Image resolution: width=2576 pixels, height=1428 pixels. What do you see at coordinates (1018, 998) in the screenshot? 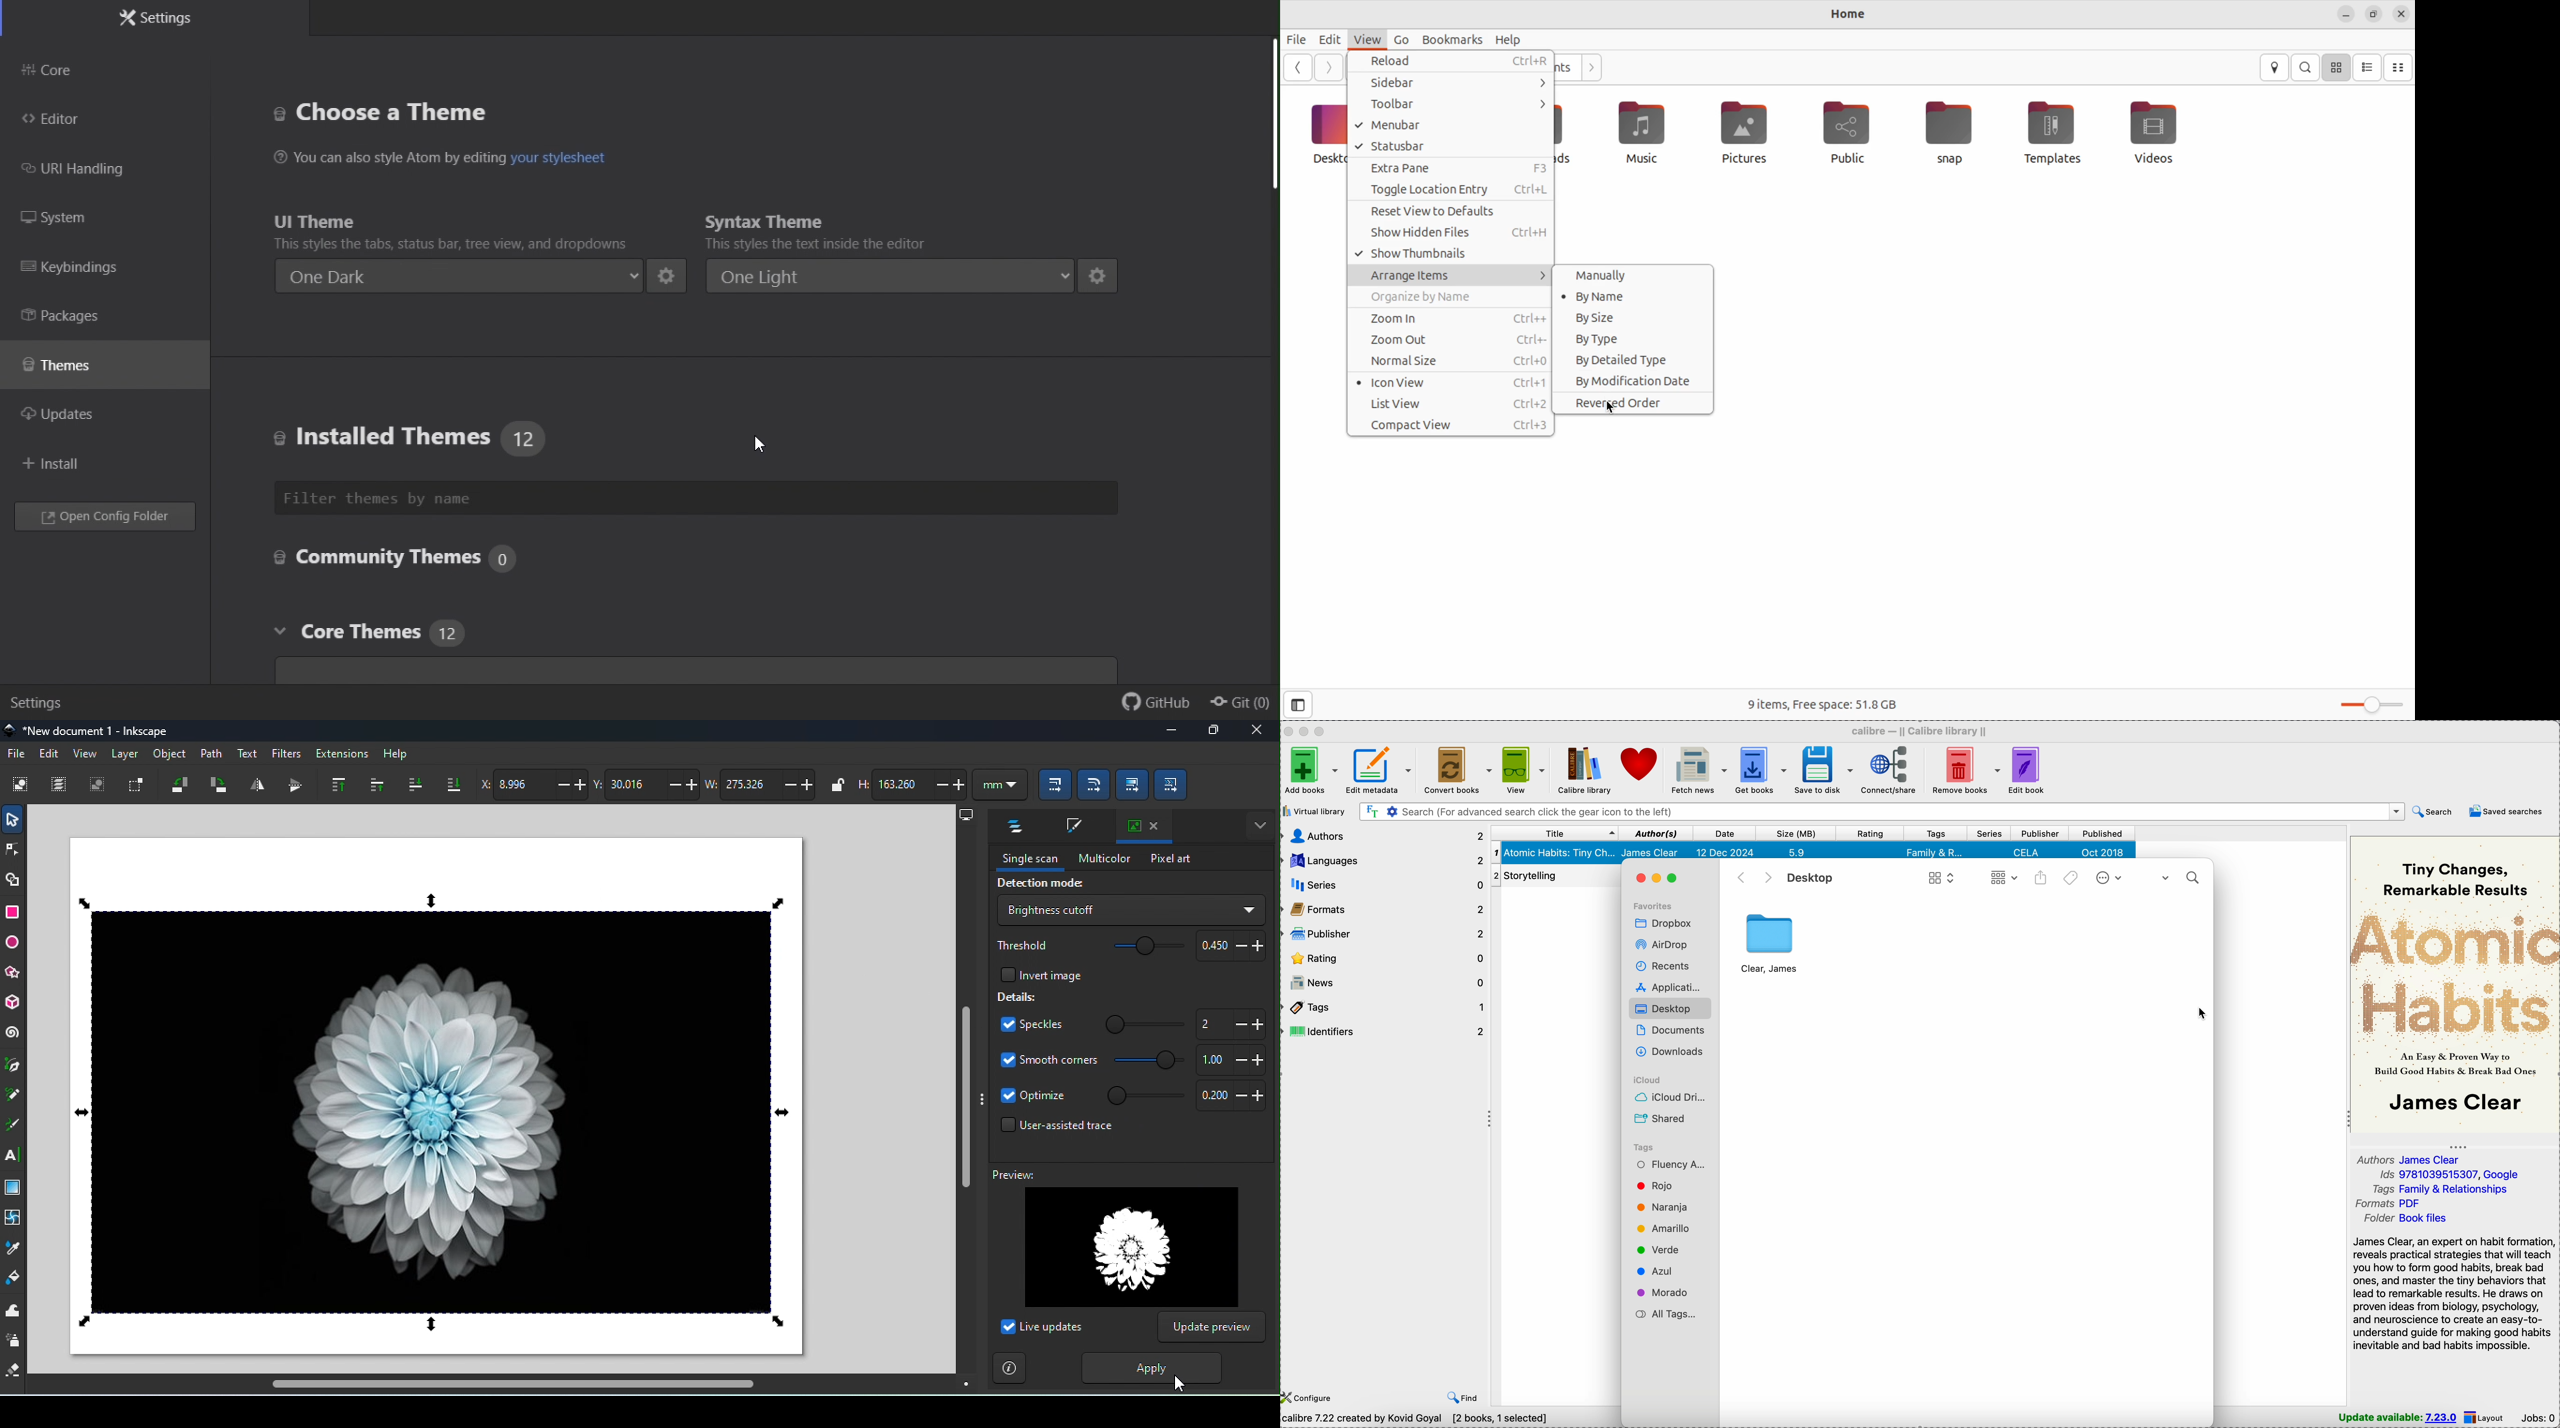
I see `Details` at bounding box center [1018, 998].